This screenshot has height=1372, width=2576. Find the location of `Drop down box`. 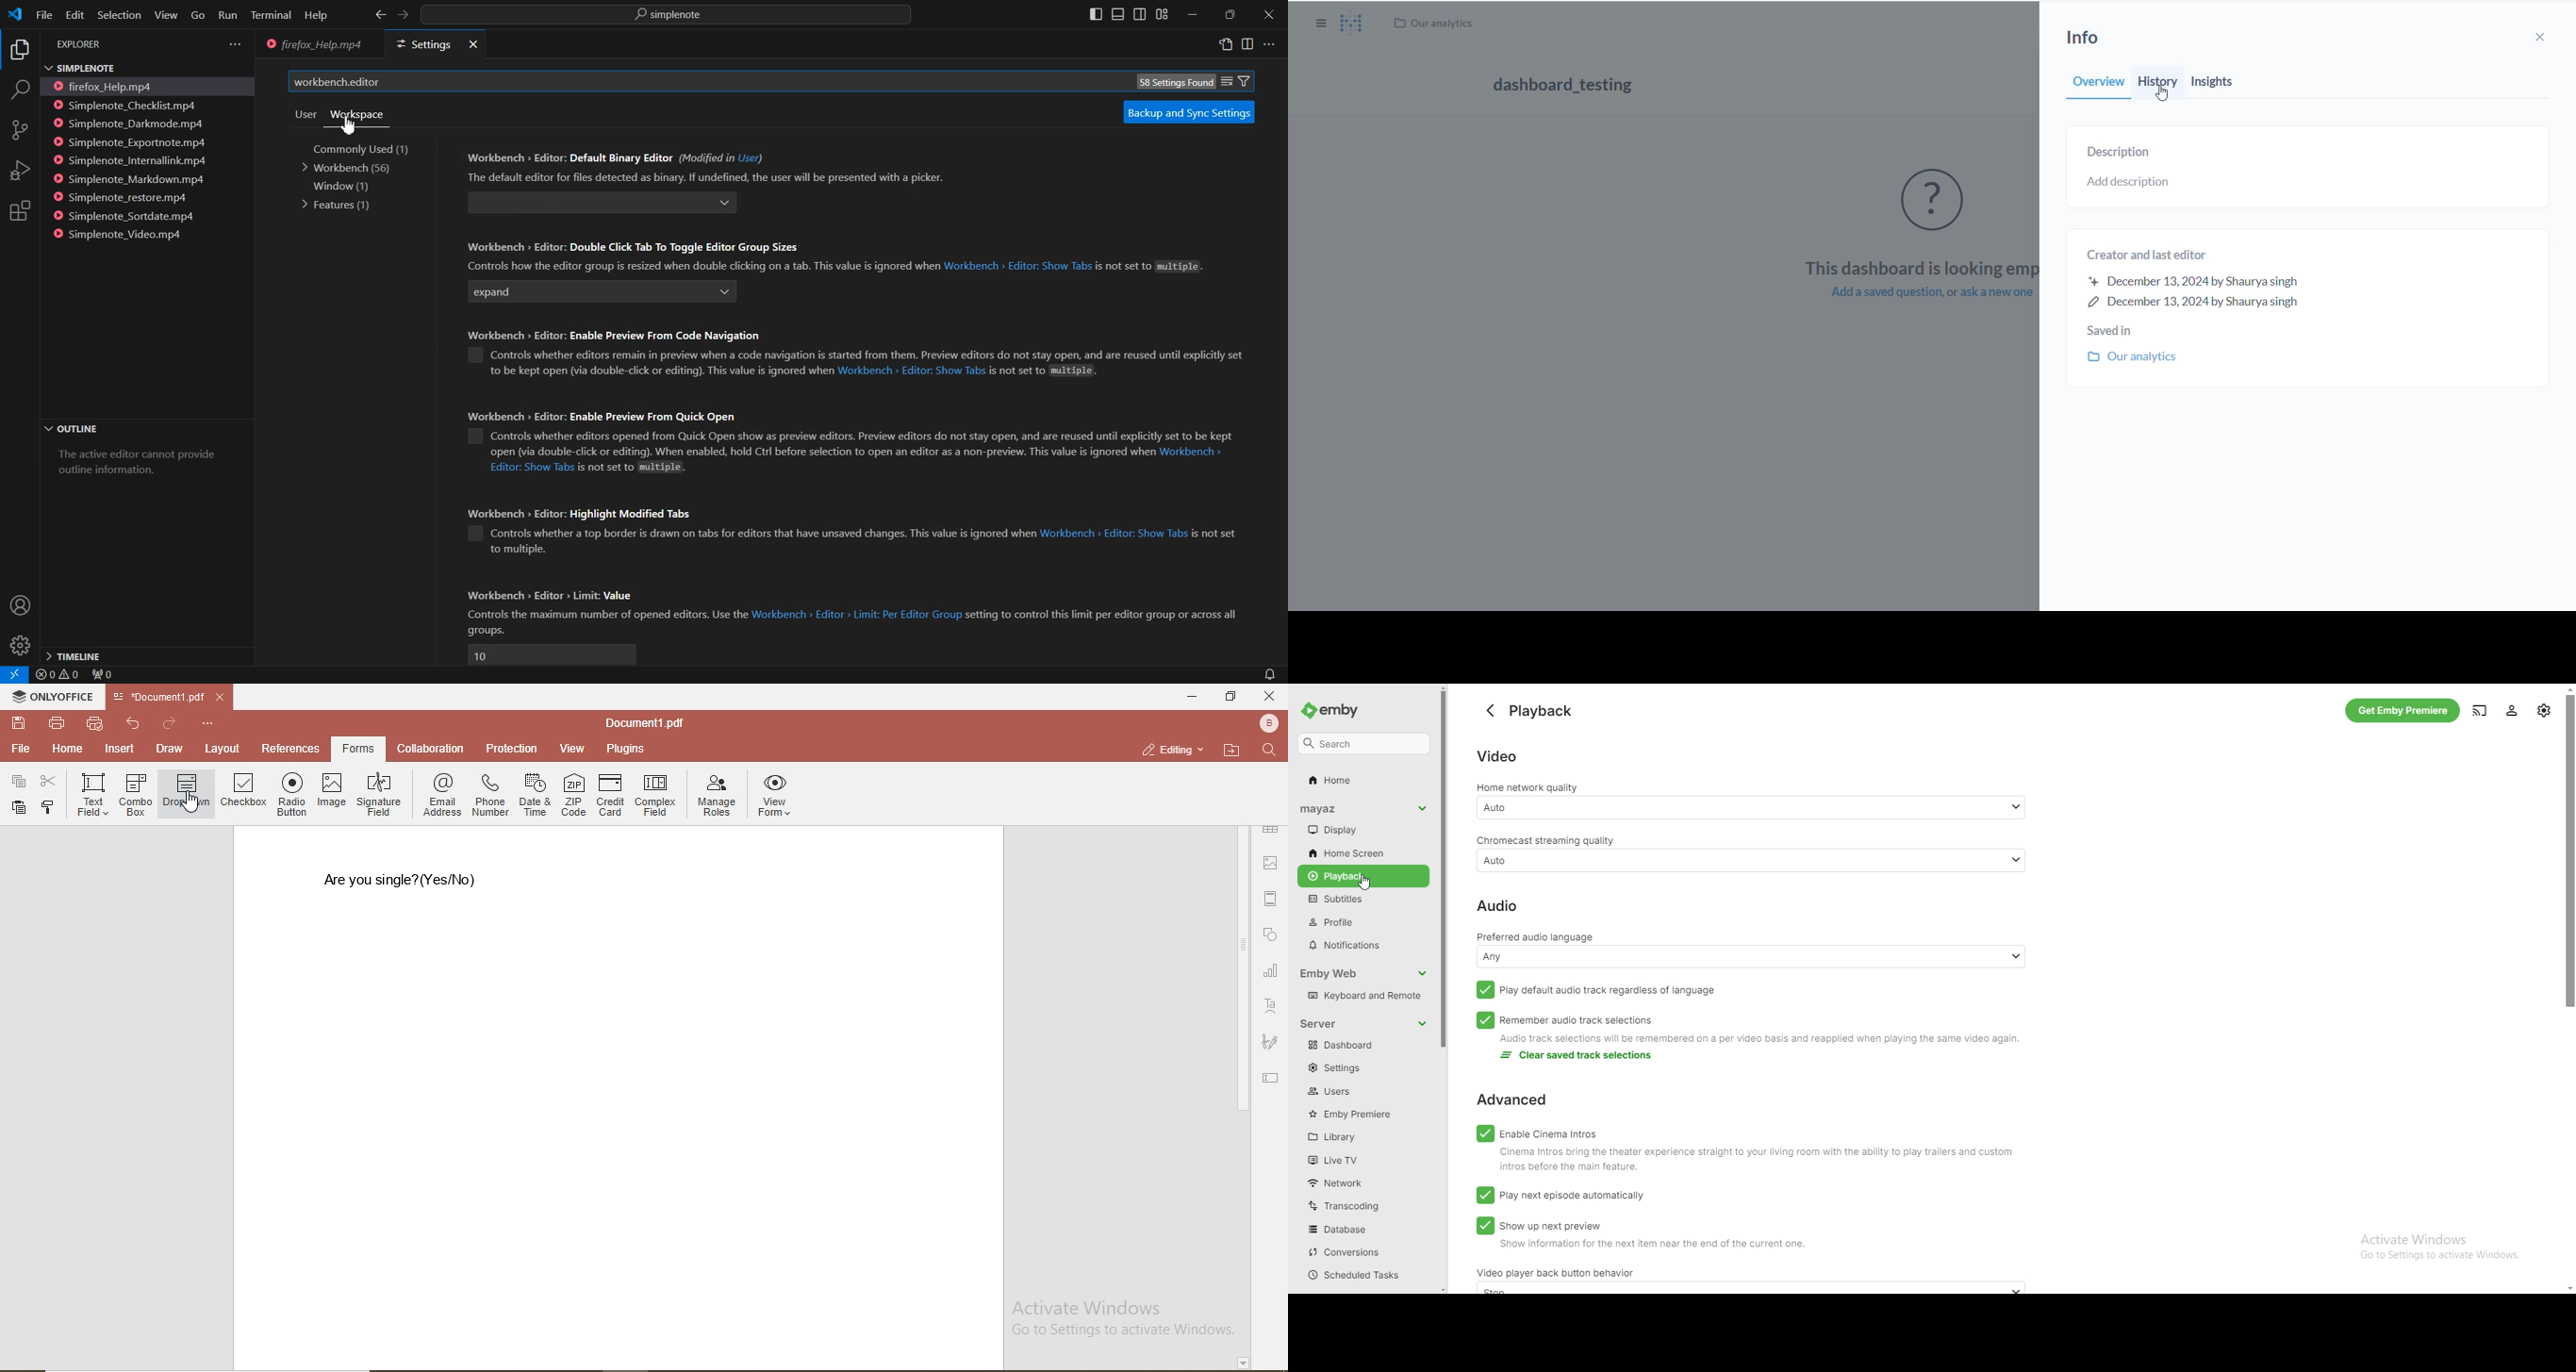

Drop down box is located at coordinates (724, 293).